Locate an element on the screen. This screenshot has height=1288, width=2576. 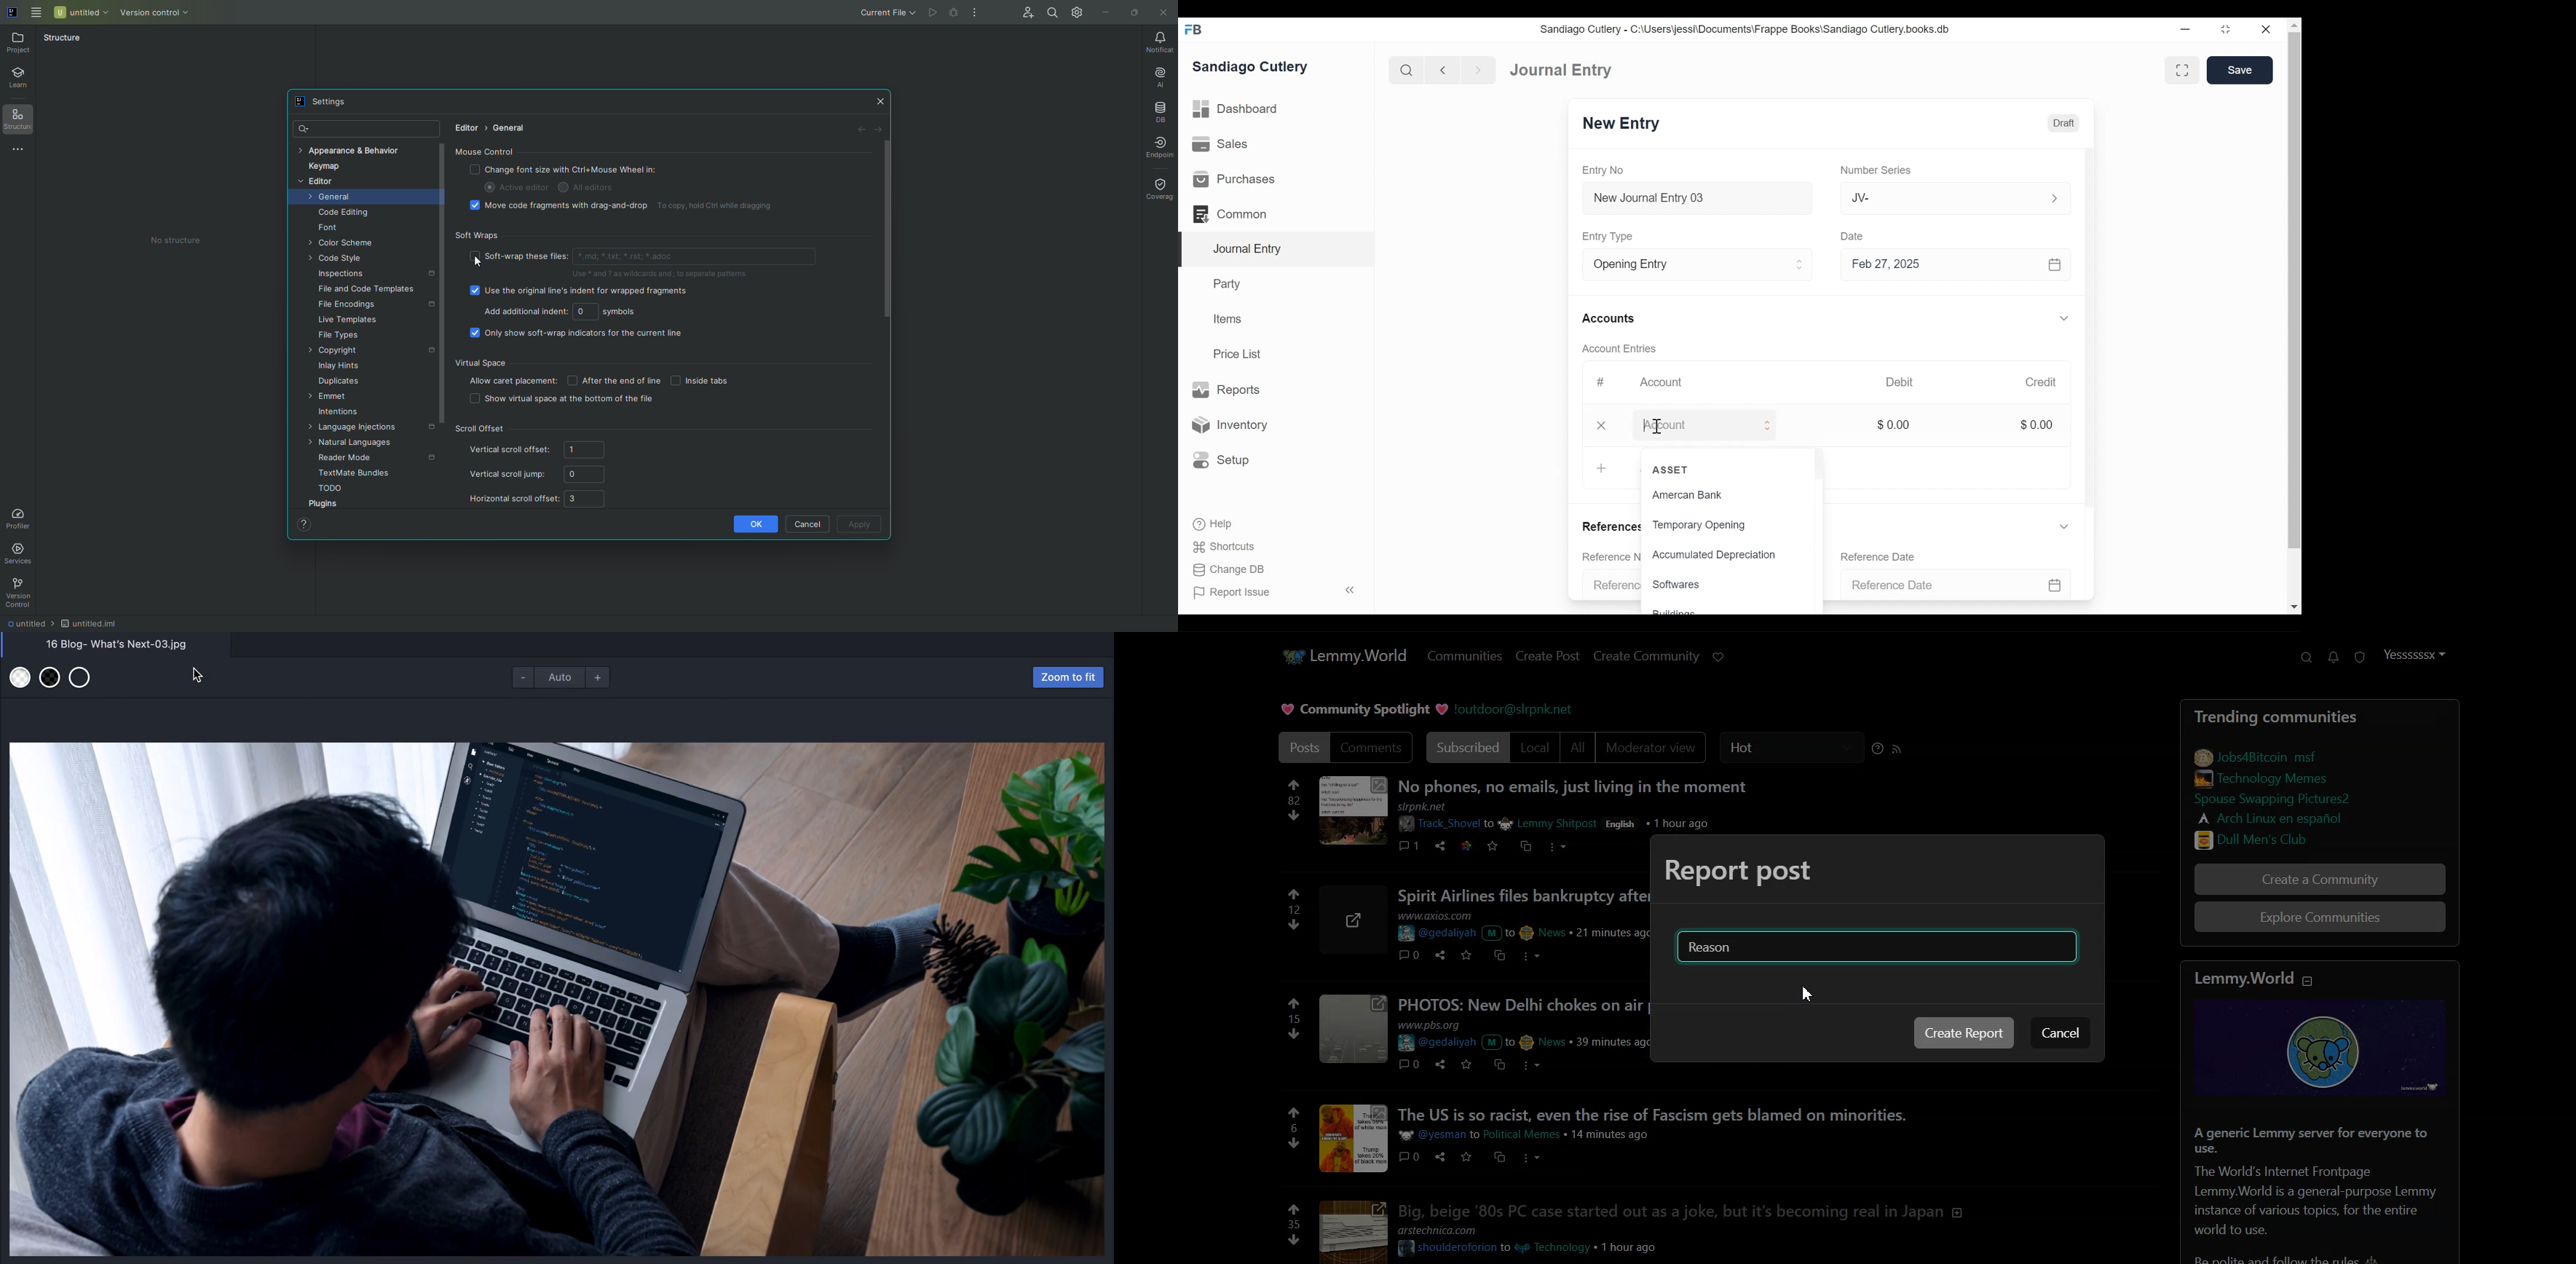
JV- is located at coordinates (1936, 197).